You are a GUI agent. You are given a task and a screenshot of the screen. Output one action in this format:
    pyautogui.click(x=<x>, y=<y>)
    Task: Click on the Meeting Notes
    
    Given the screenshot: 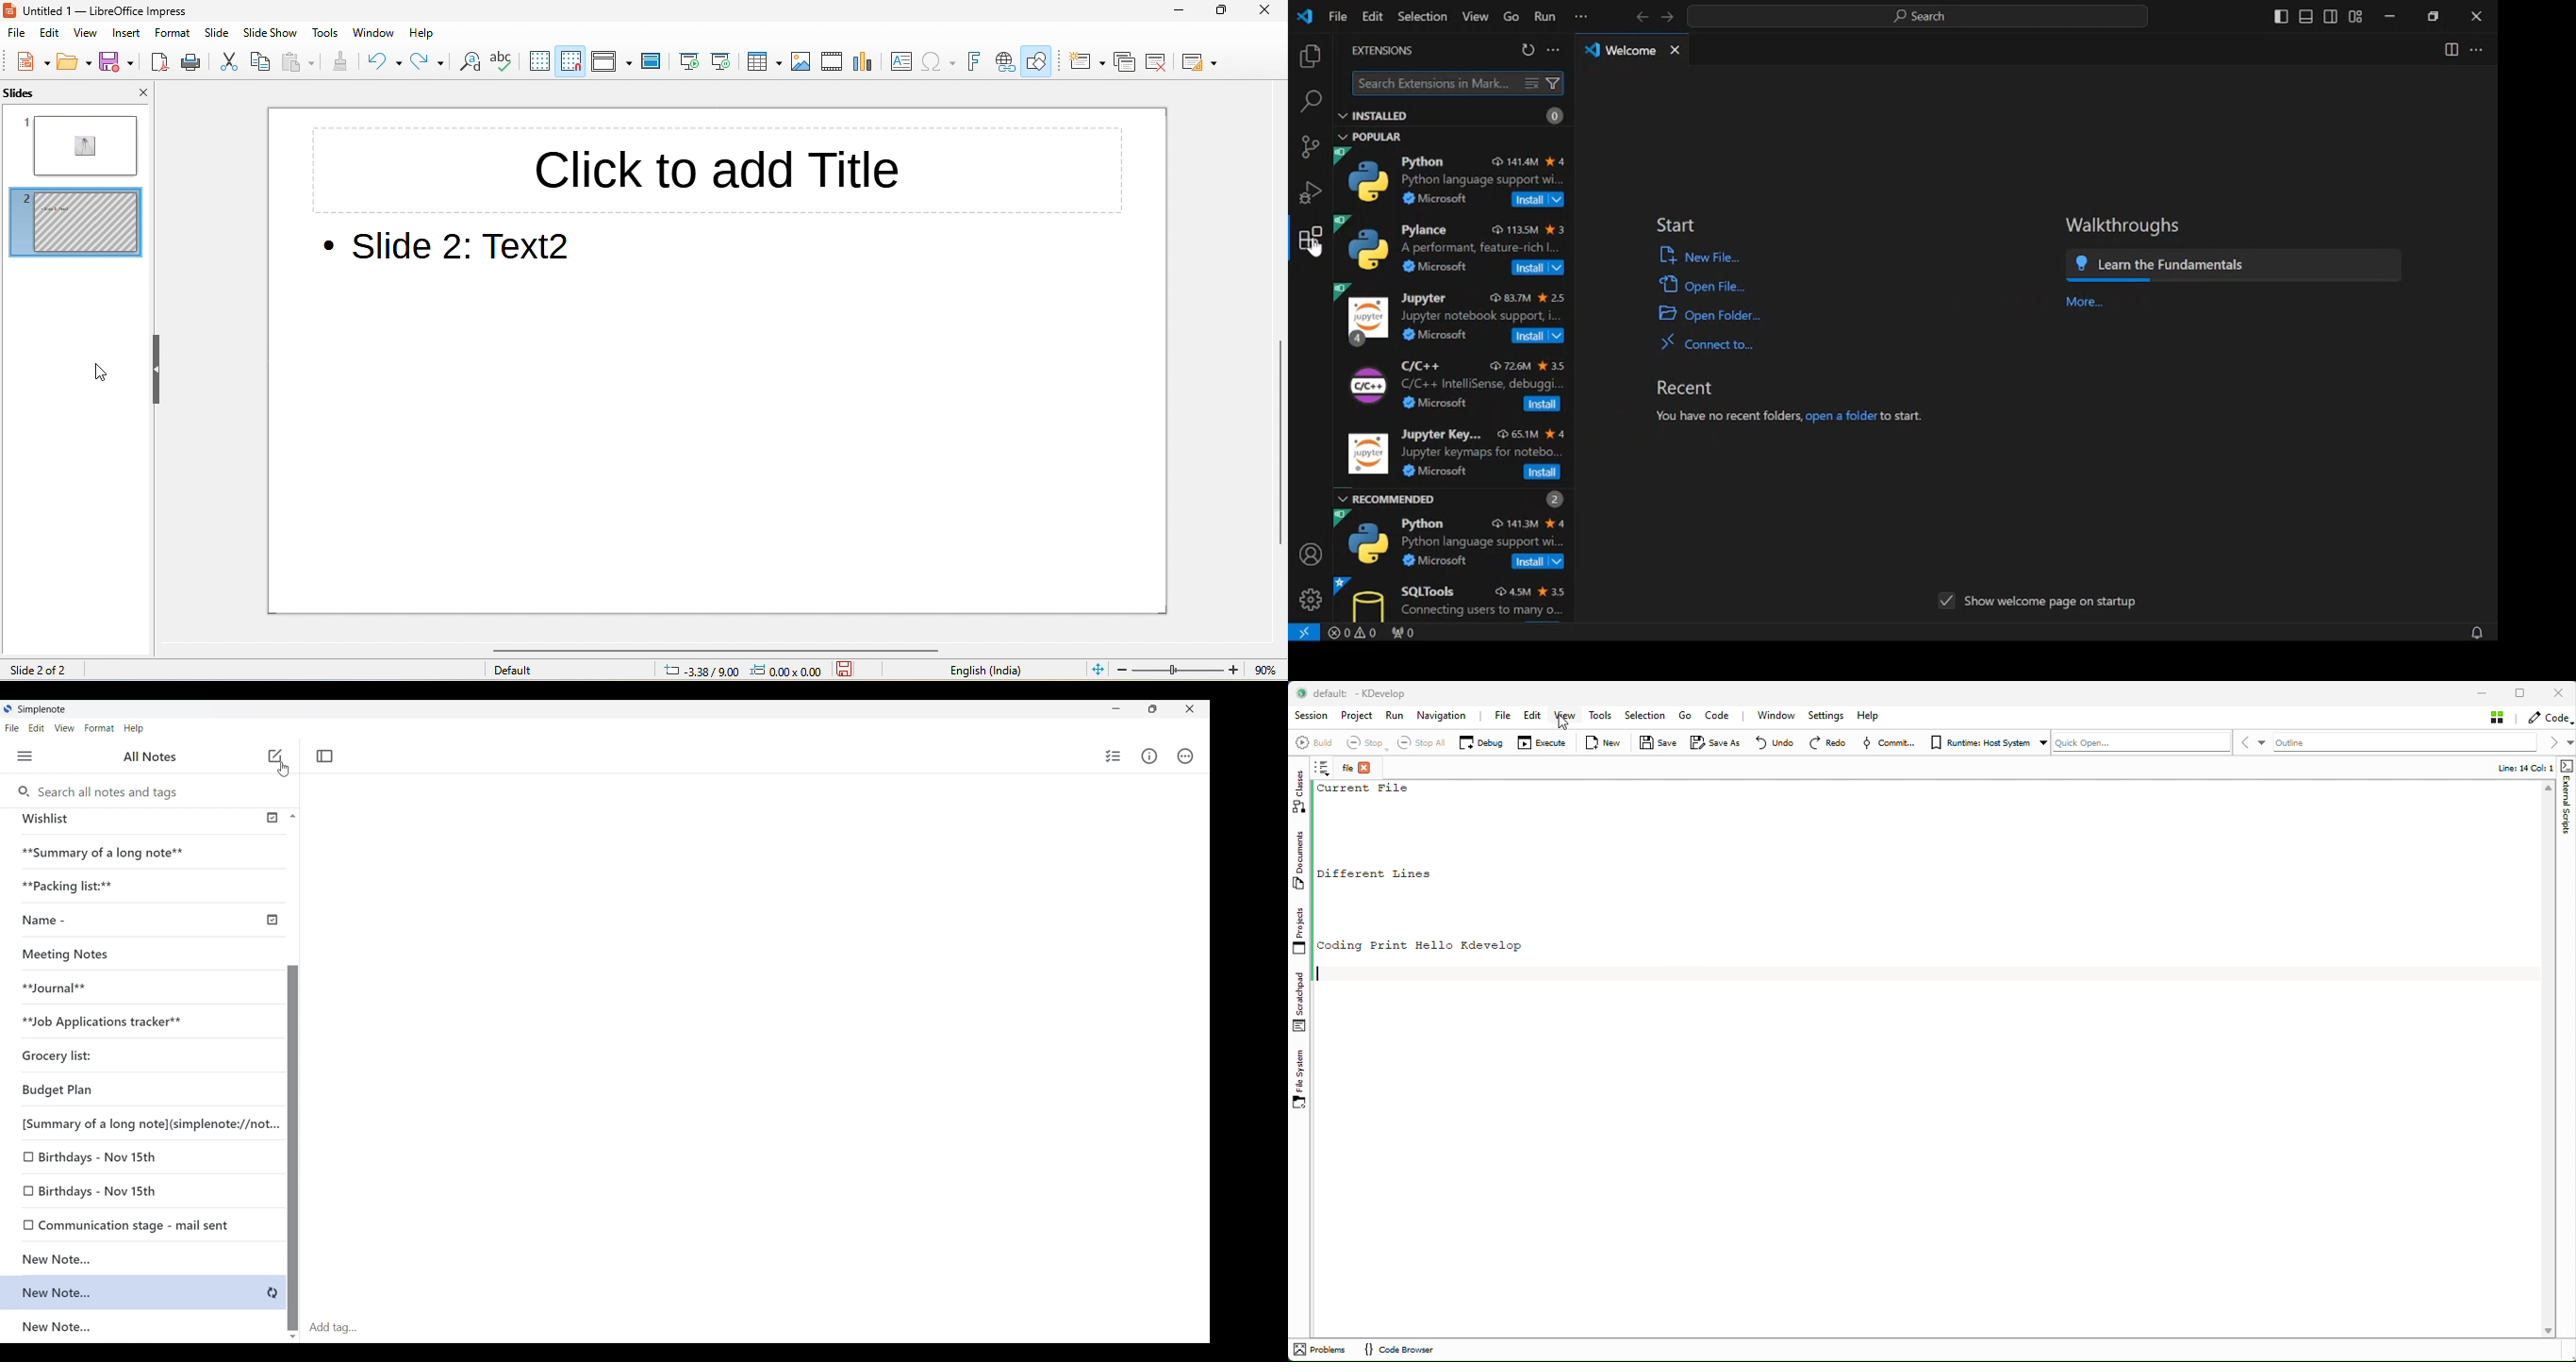 What is the action you would take?
    pyautogui.click(x=75, y=957)
    